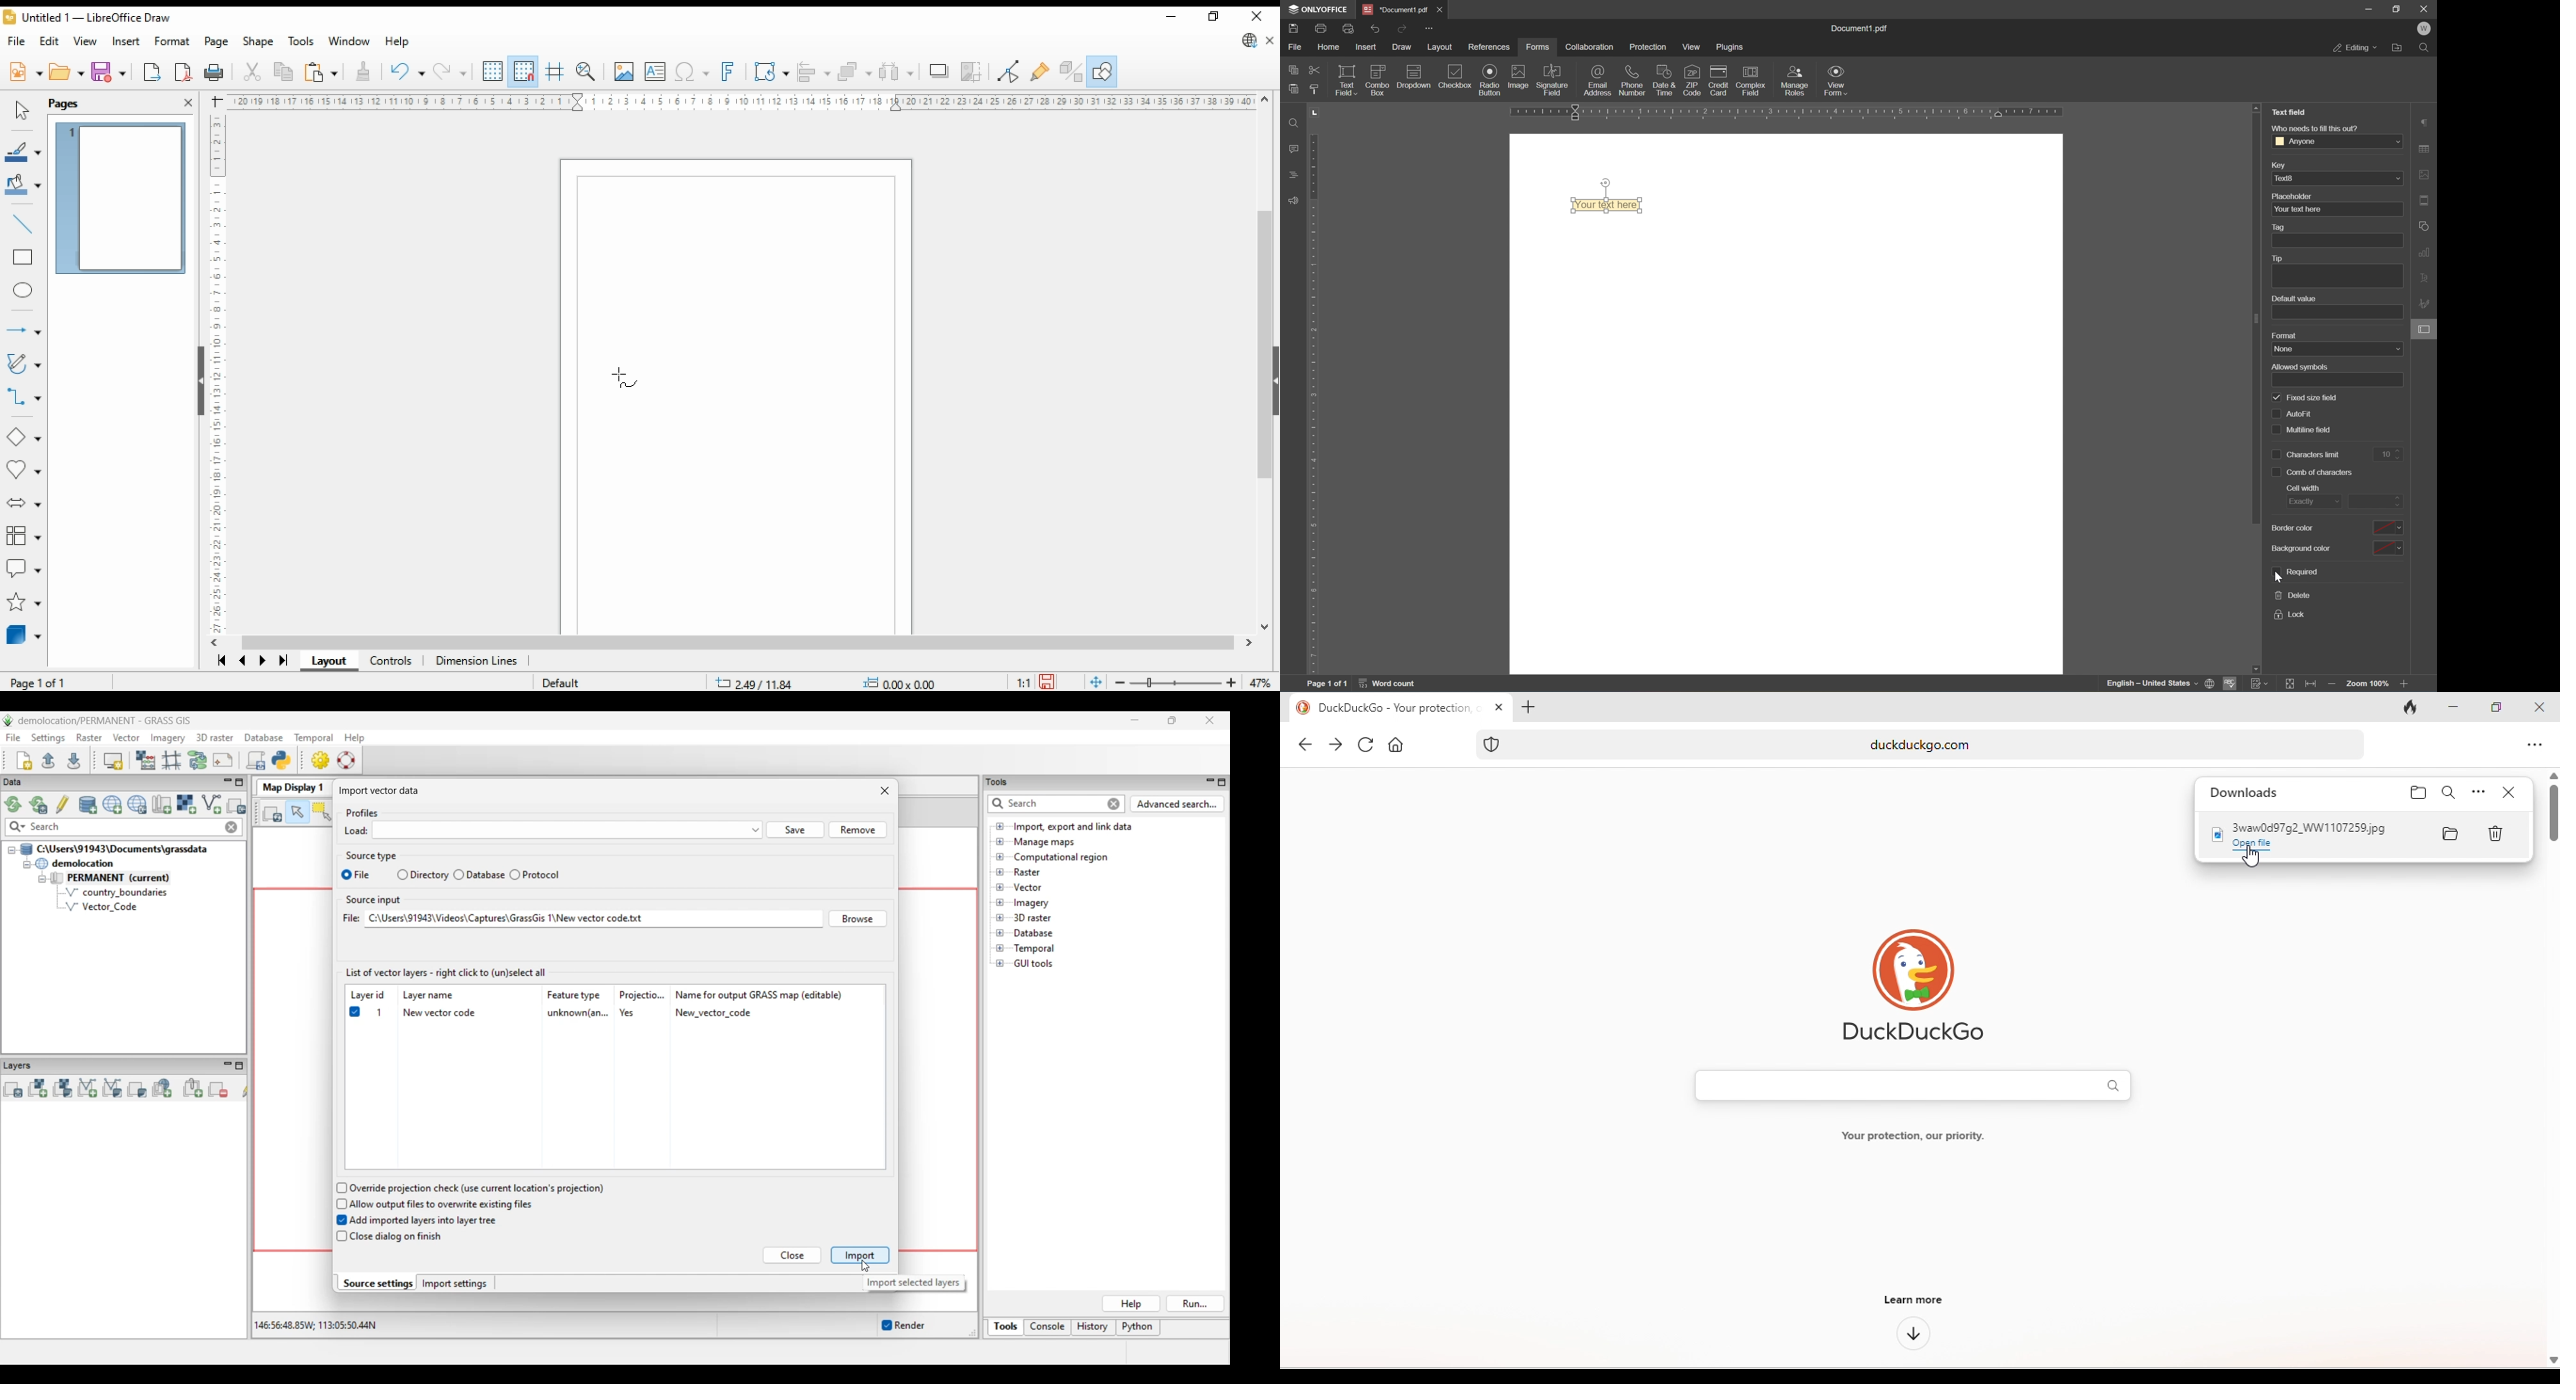  What do you see at coordinates (262, 661) in the screenshot?
I see `next page` at bounding box center [262, 661].